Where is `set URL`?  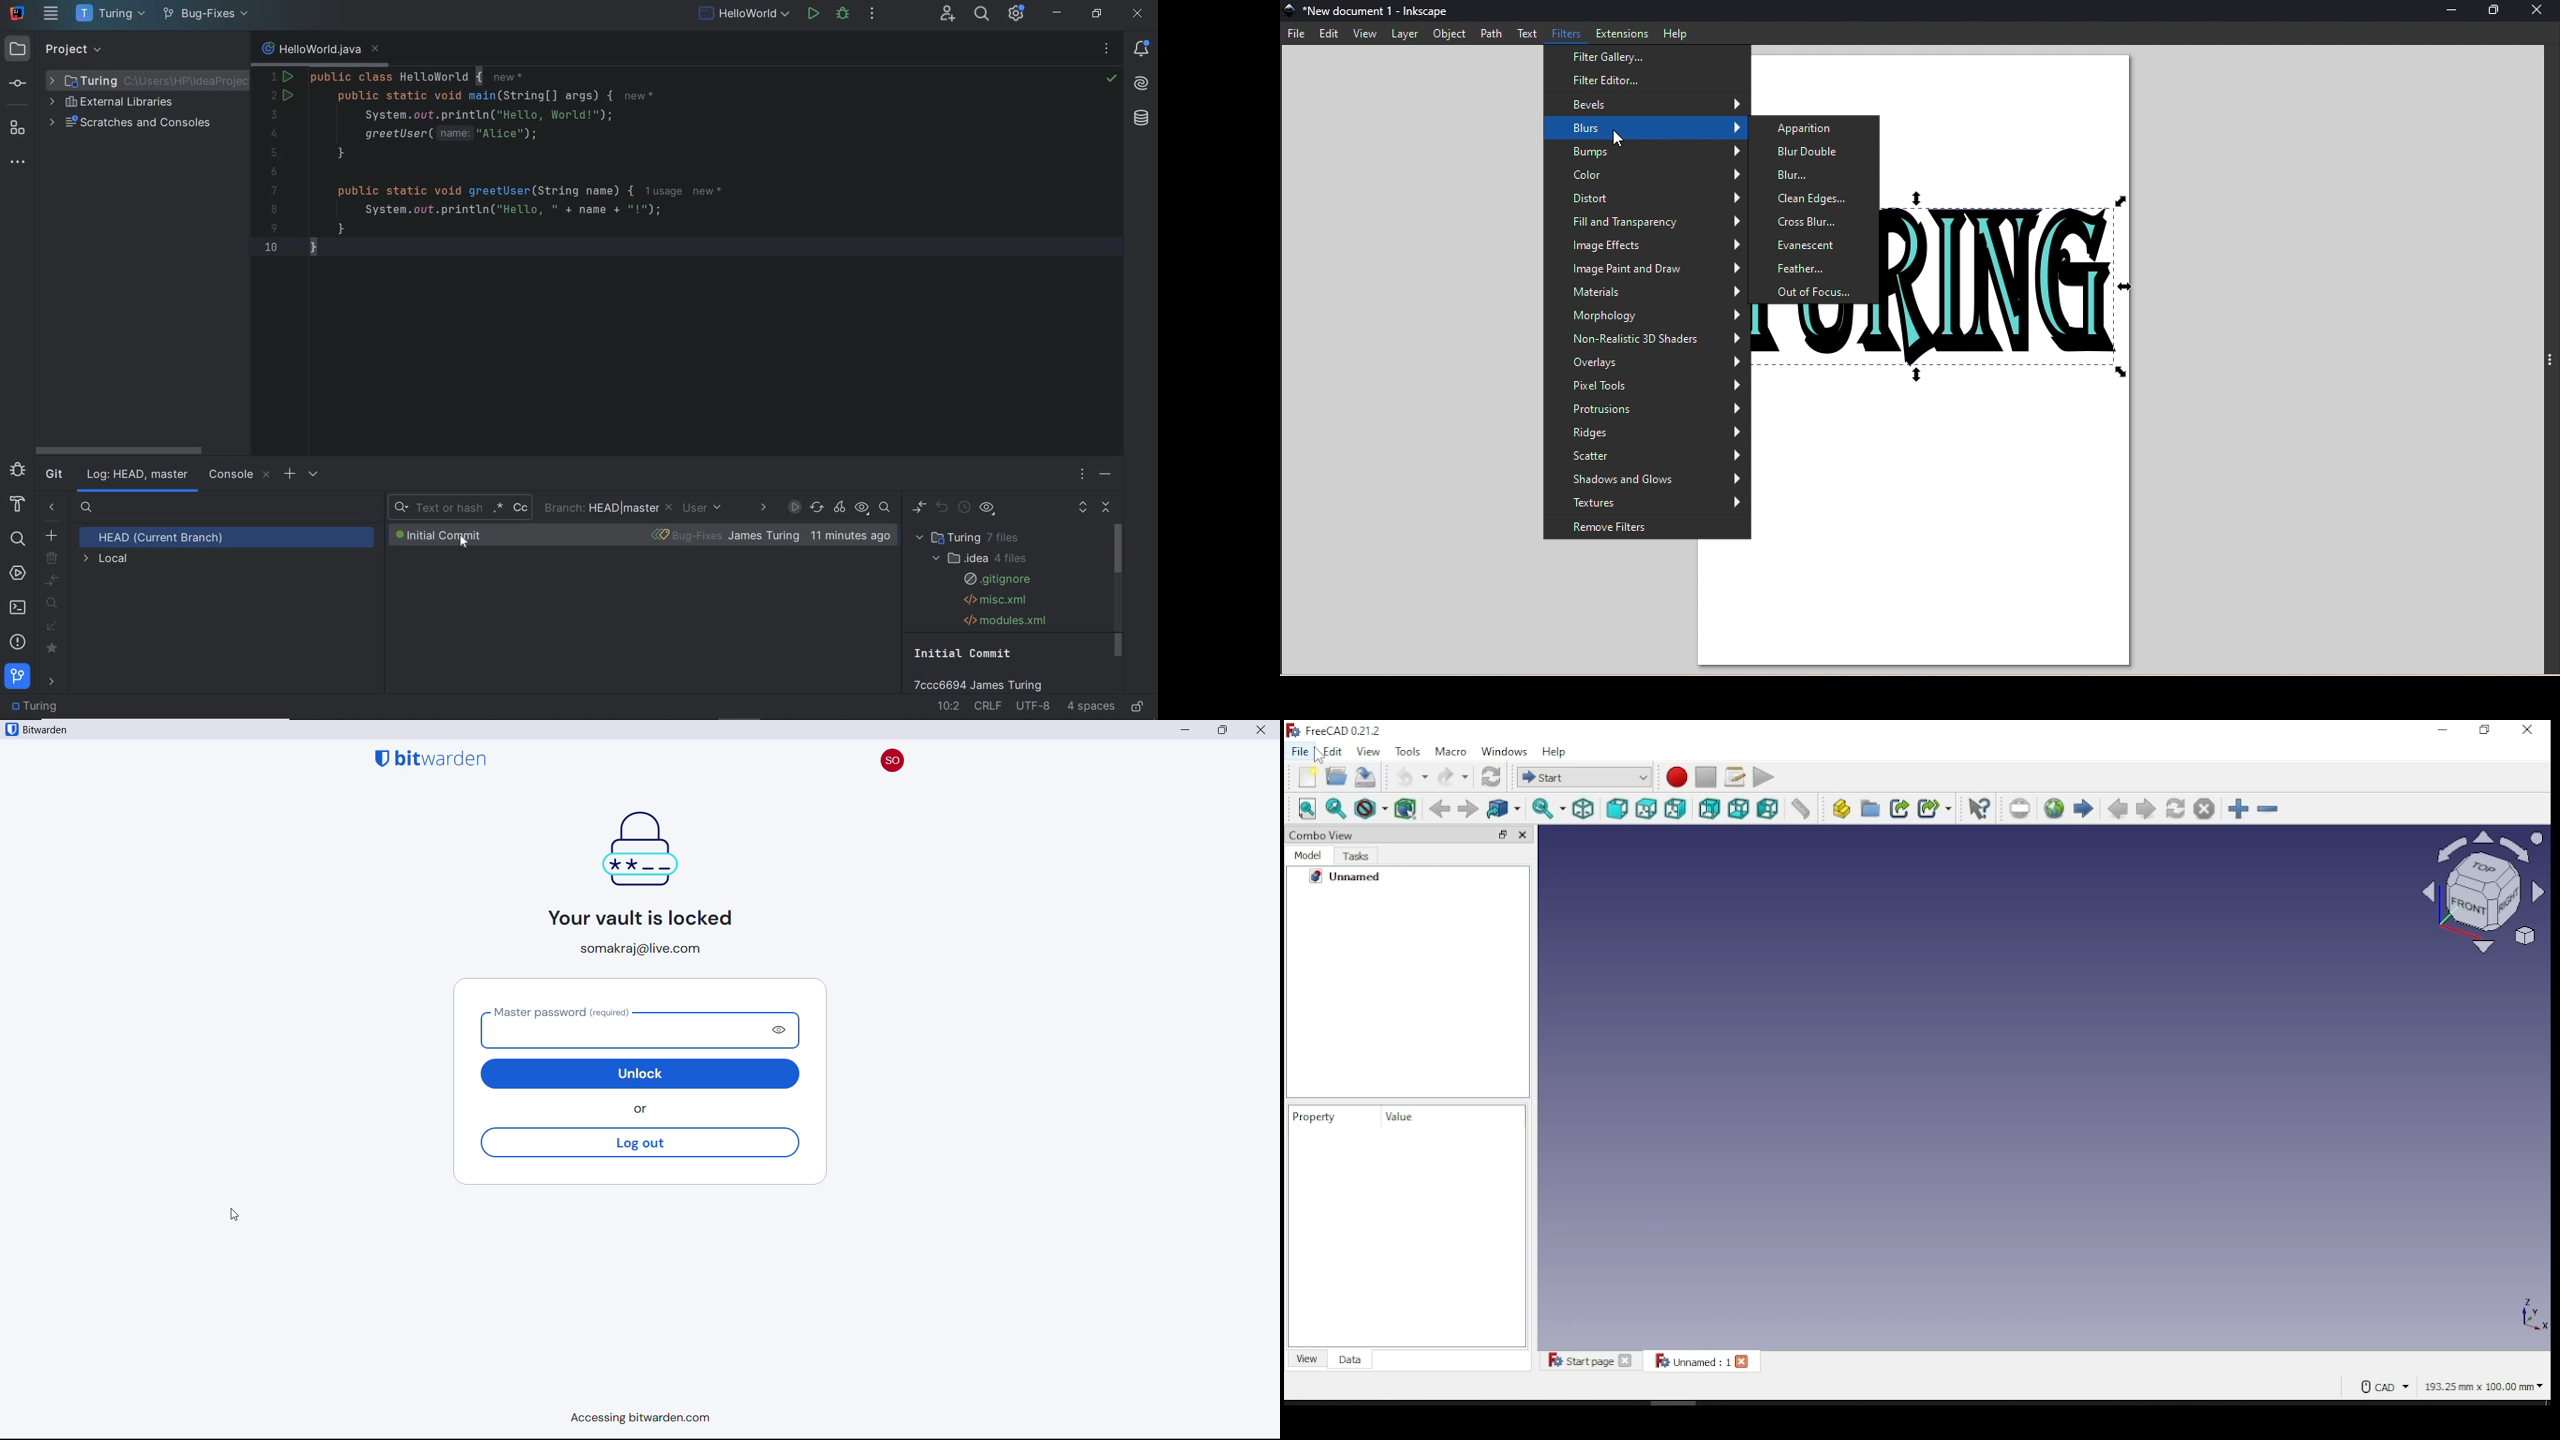
set URL is located at coordinates (2019, 808).